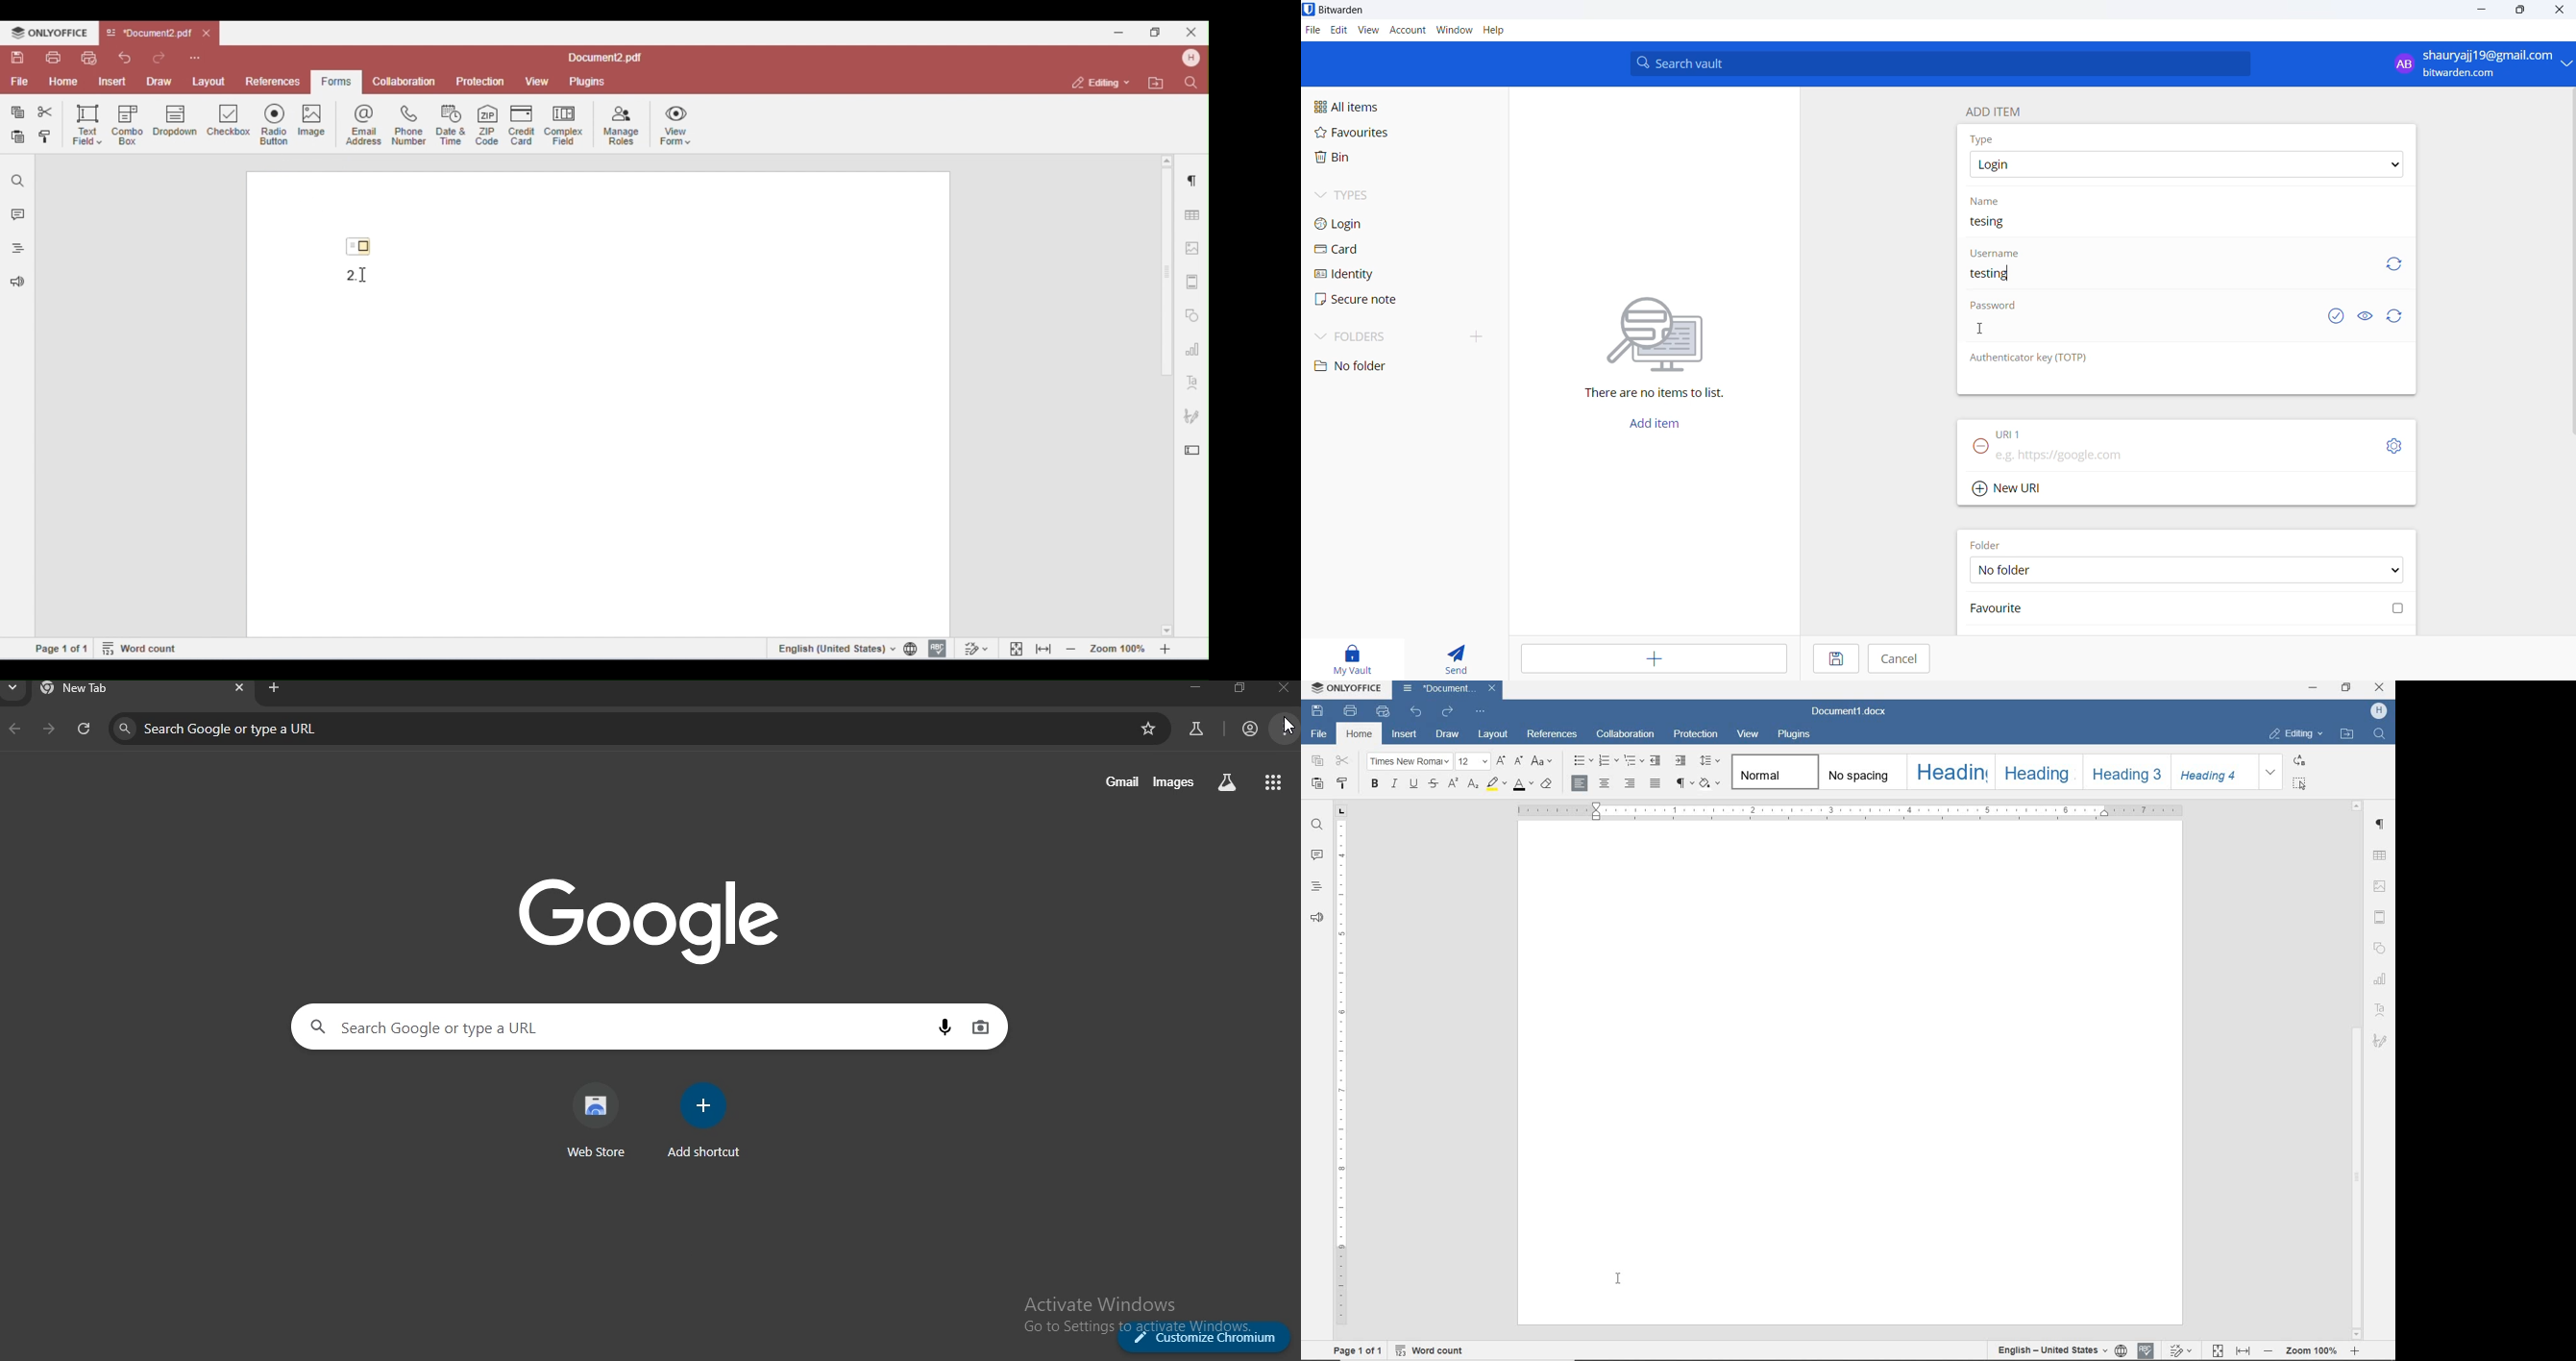 The height and width of the screenshot is (1372, 2576). I want to click on otp heading, so click(2043, 360).